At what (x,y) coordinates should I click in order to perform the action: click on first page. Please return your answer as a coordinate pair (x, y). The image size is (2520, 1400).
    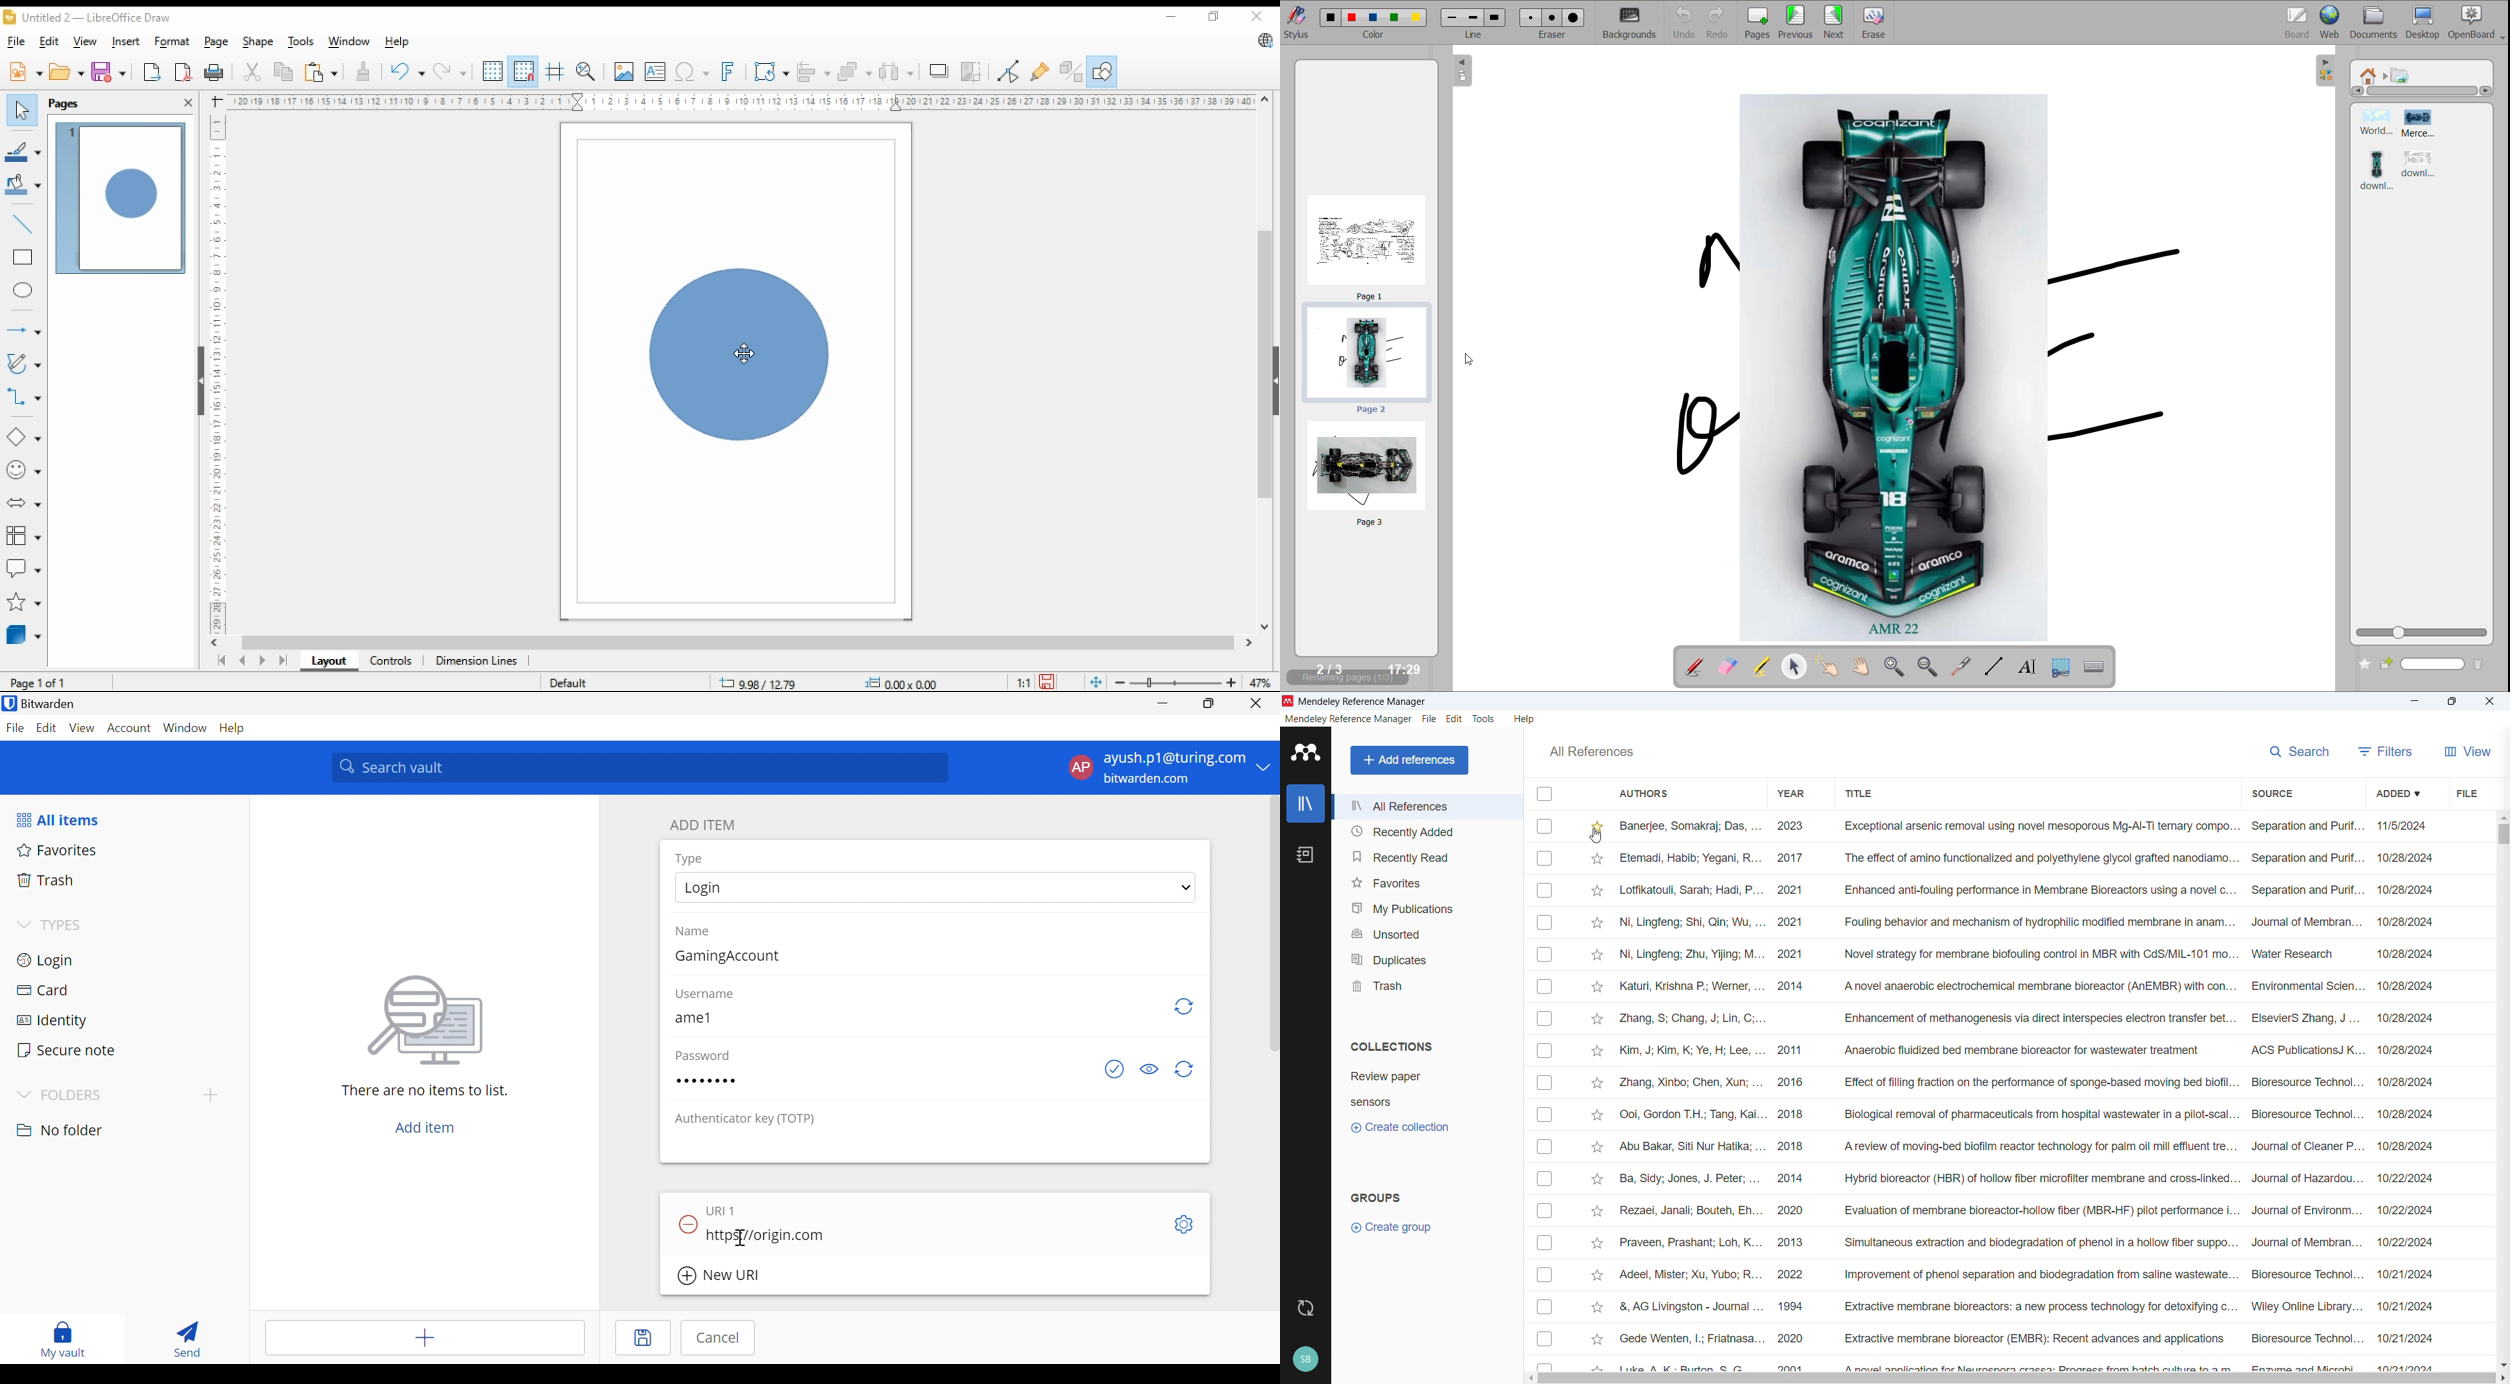
    Looking at the image, I should click on (224, 660).